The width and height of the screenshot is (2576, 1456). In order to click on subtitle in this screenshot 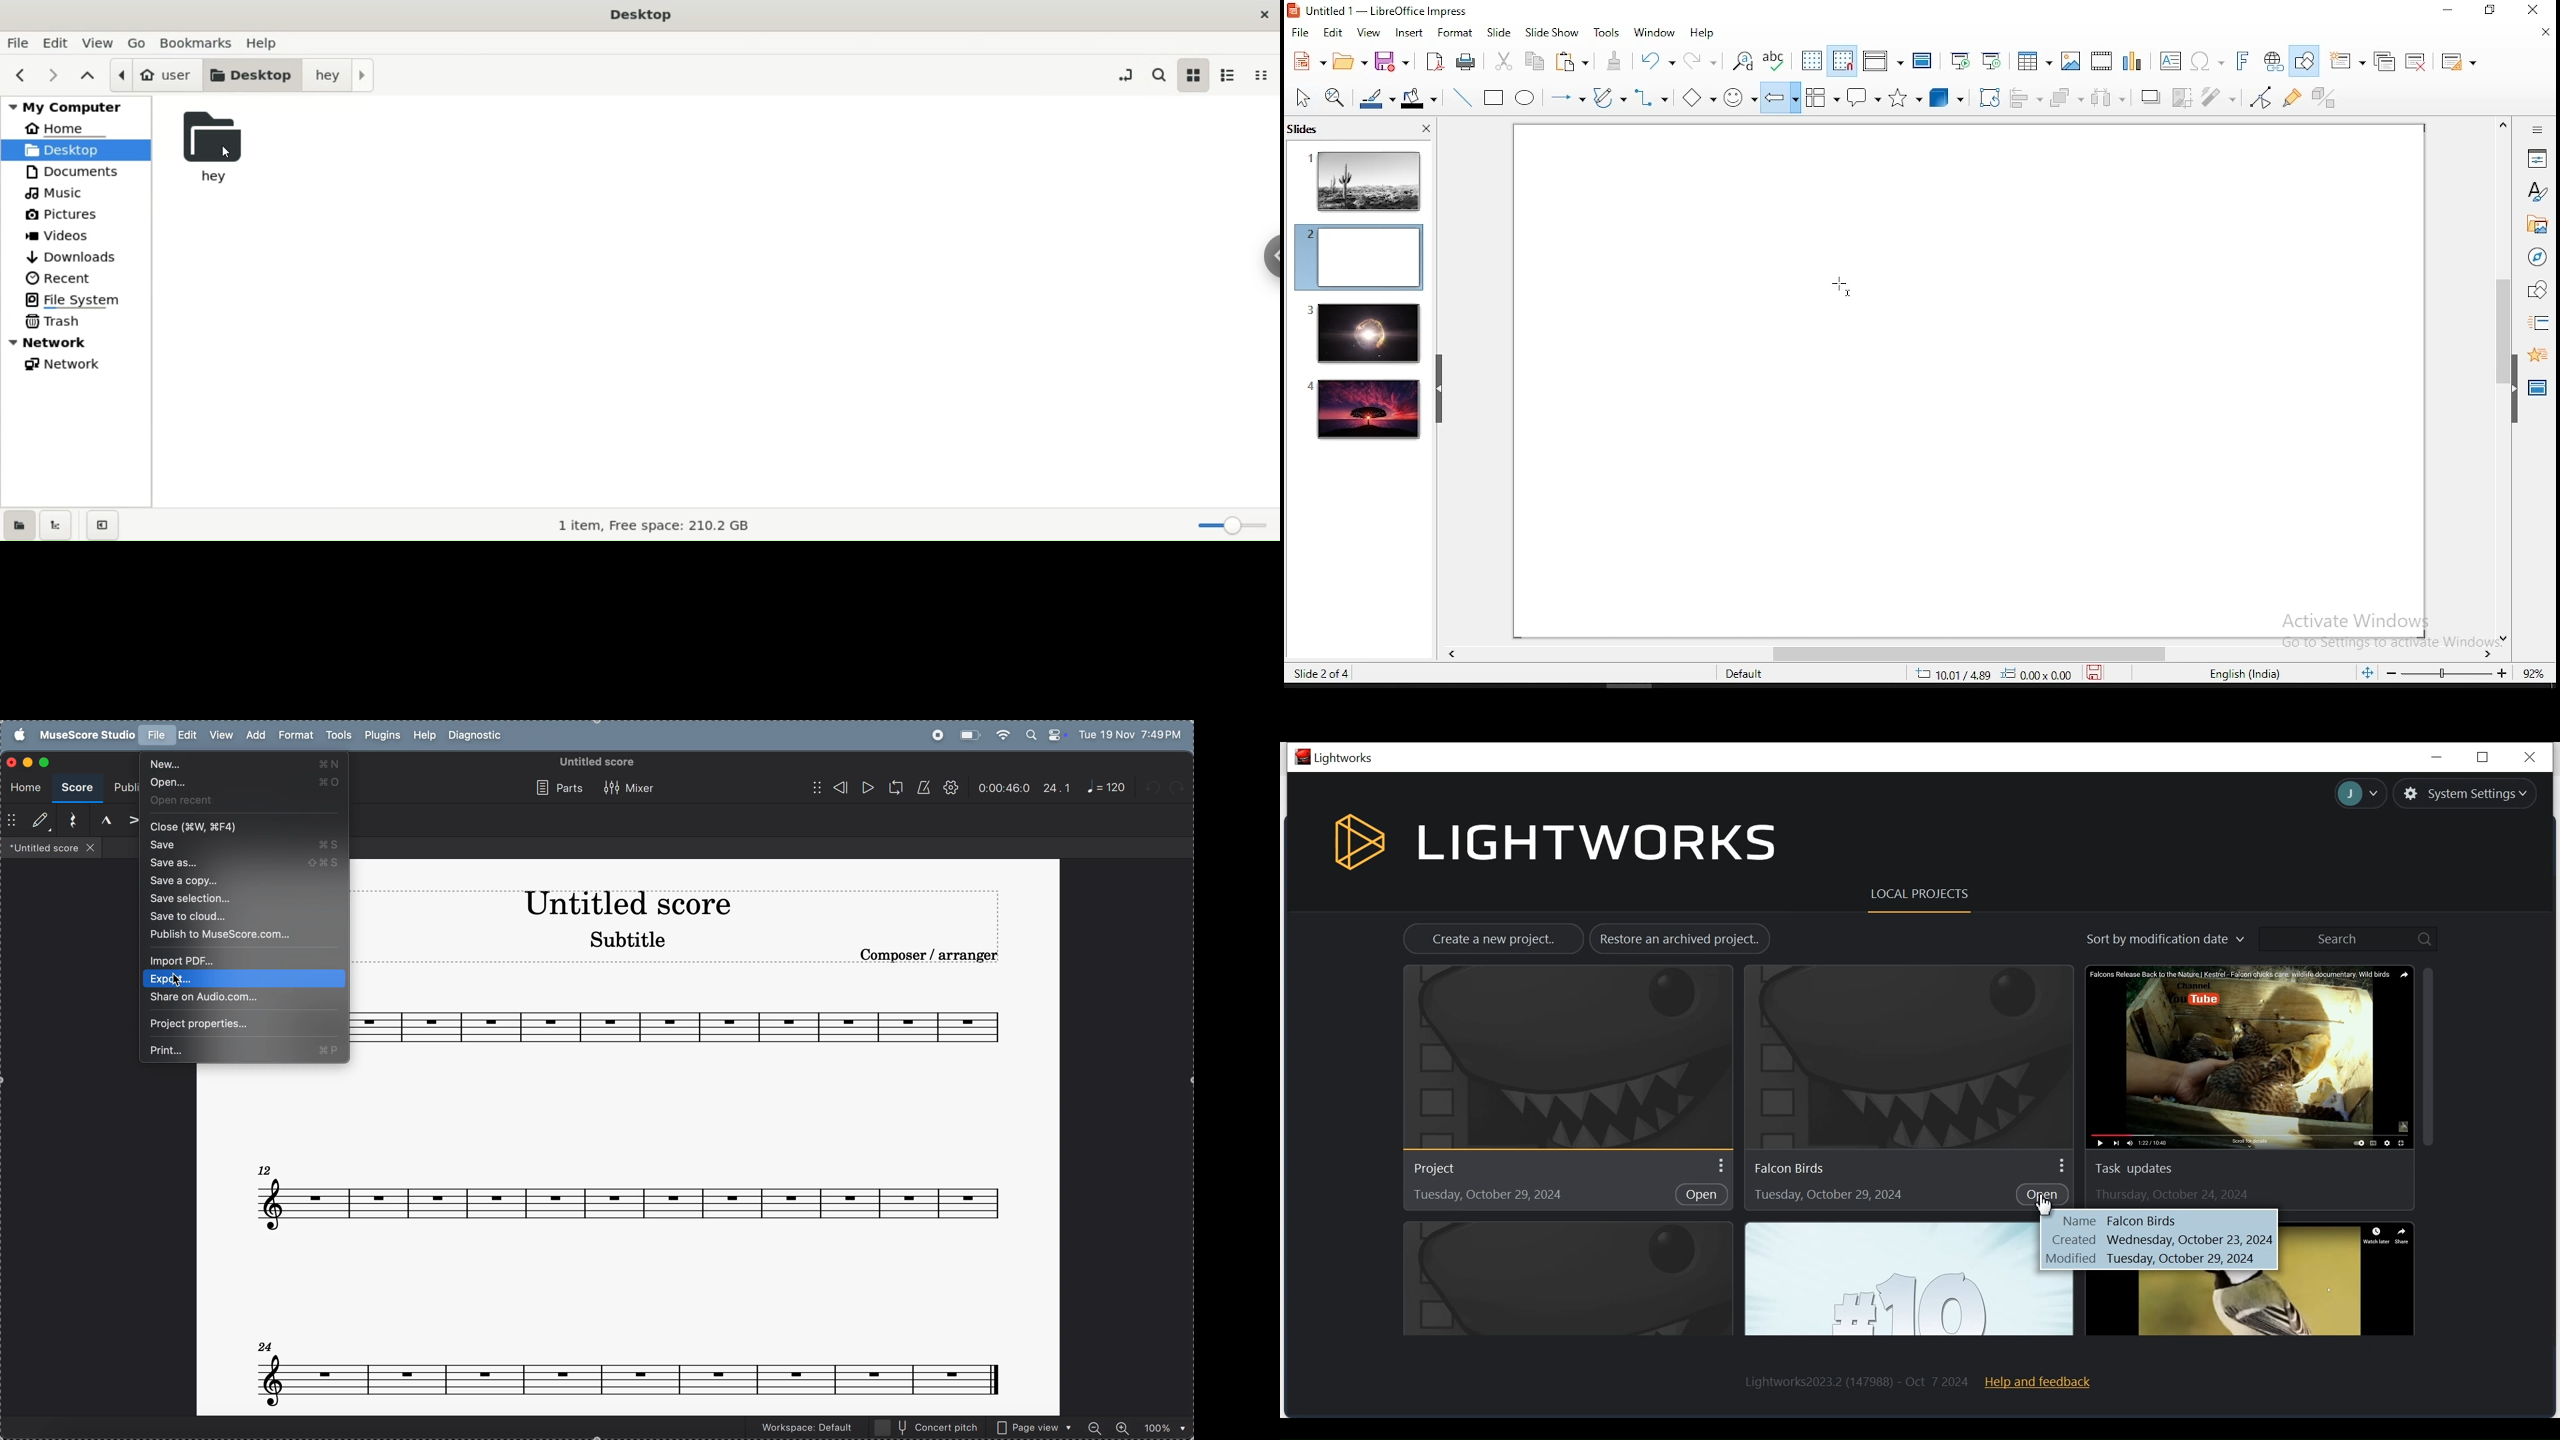, I will do `click(626, 943)`.